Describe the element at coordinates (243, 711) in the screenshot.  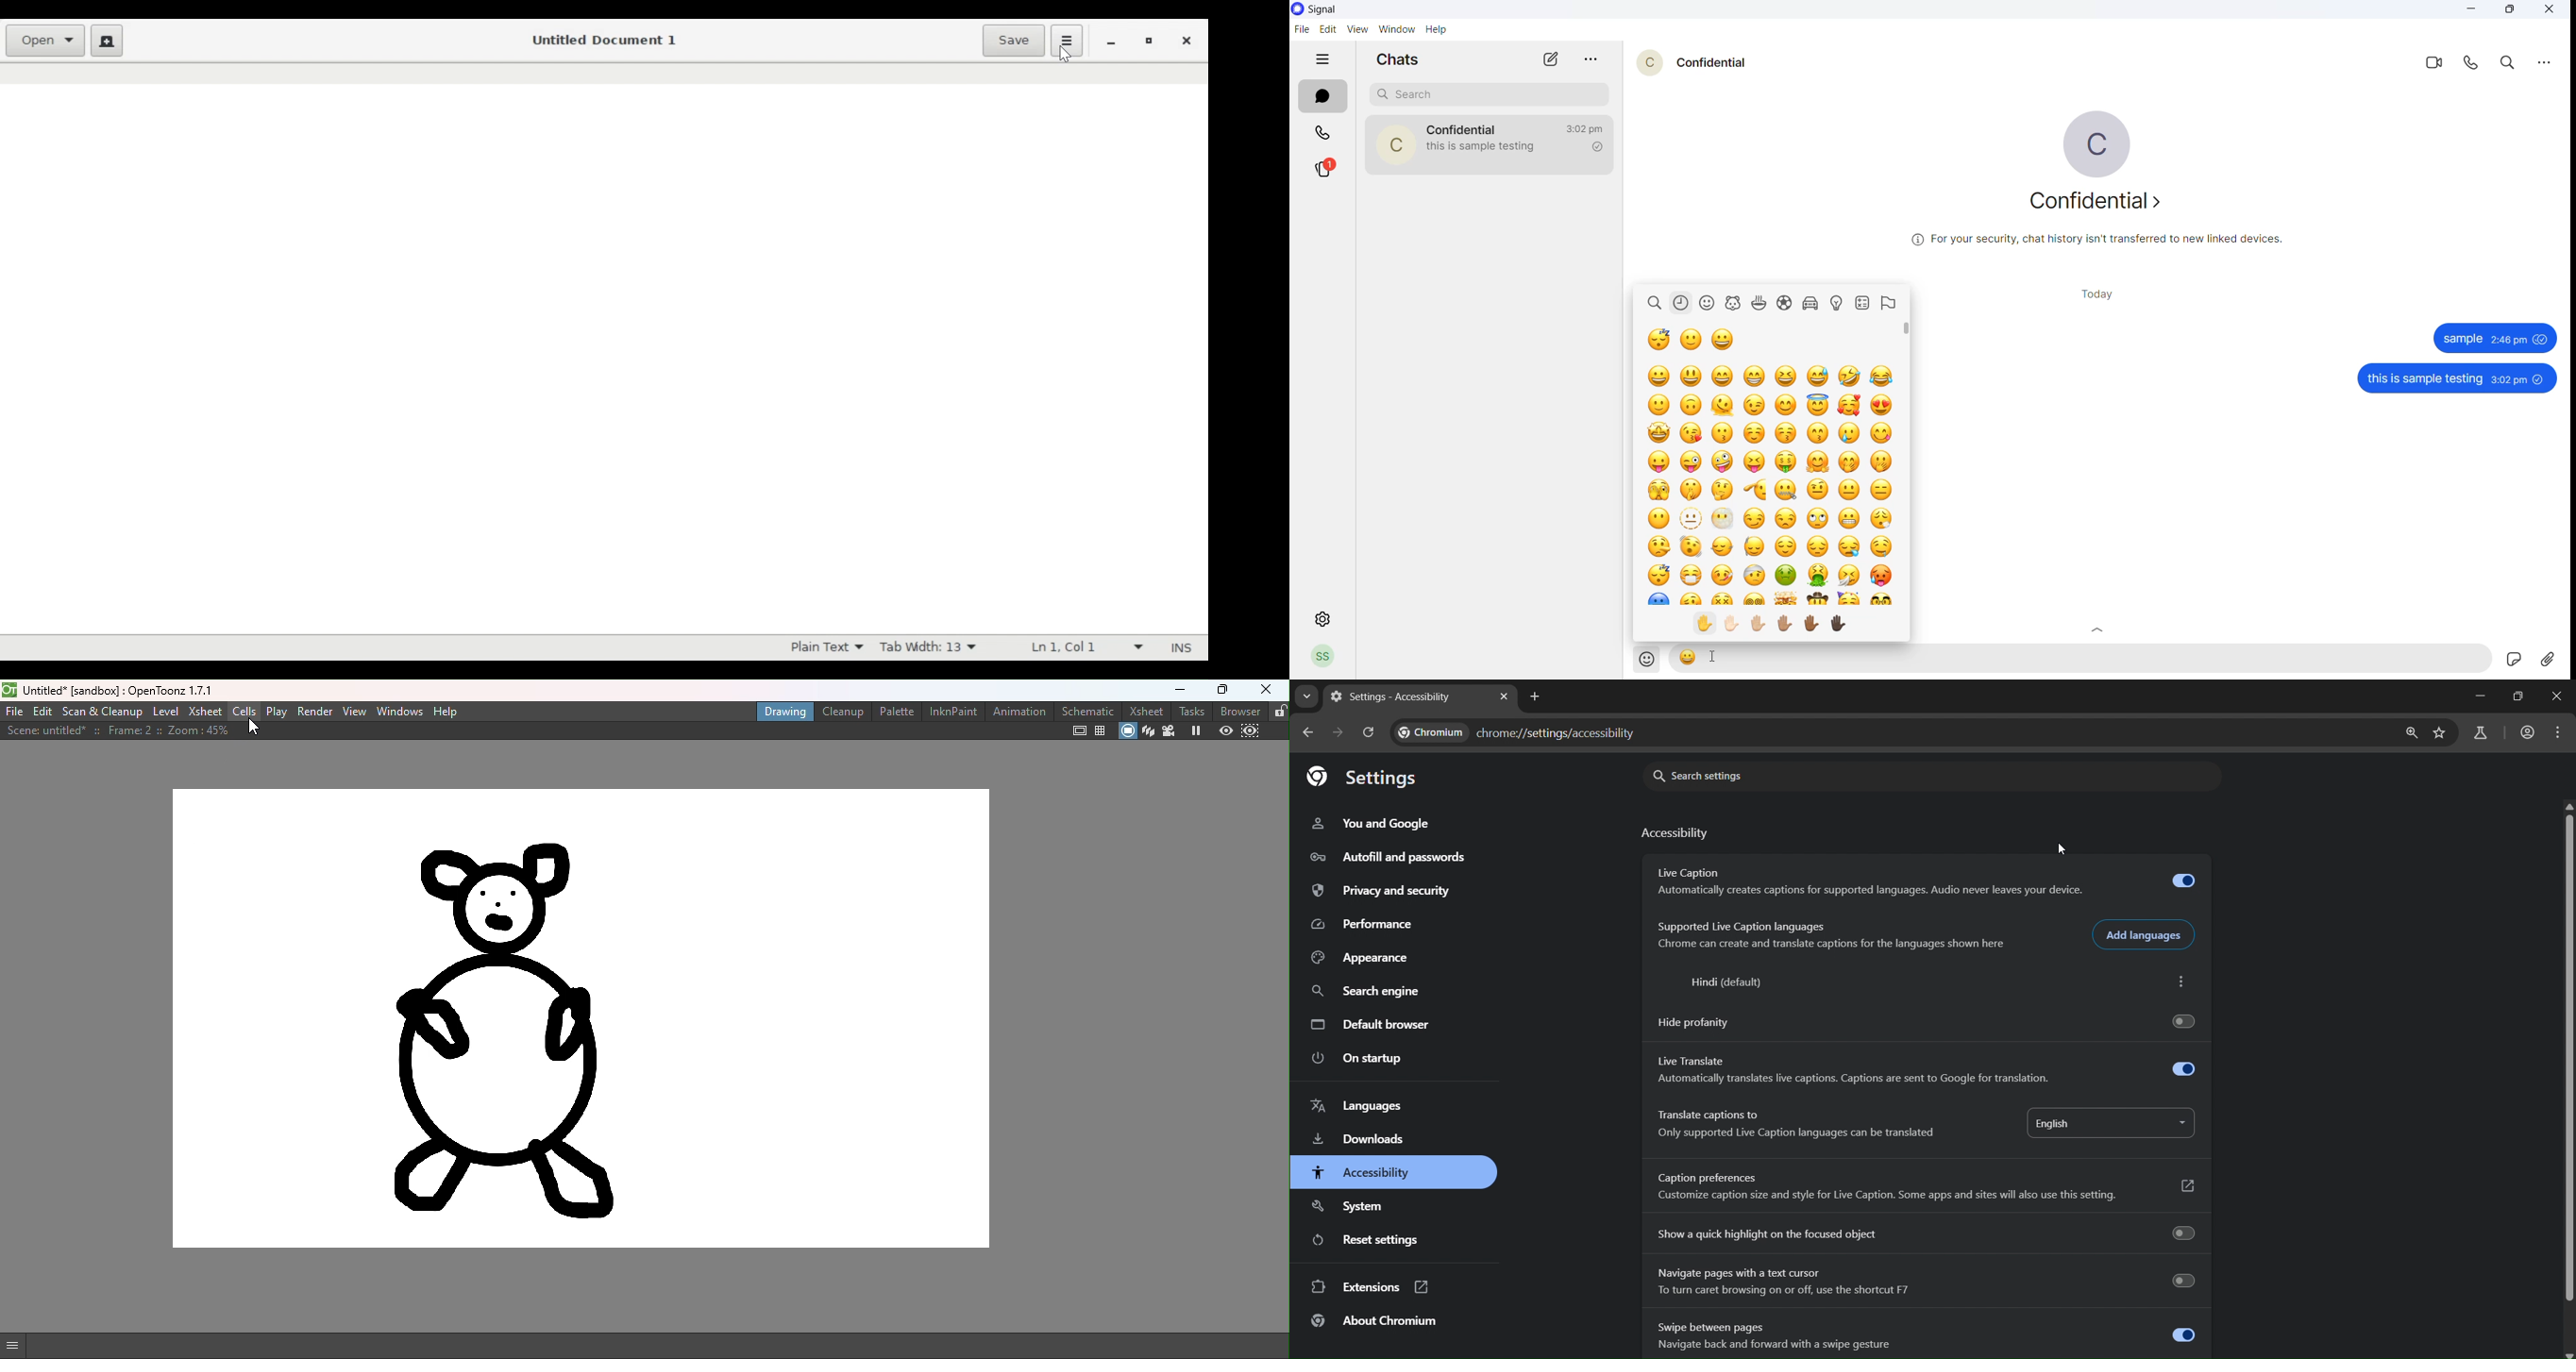
I see `Cells` at that location.